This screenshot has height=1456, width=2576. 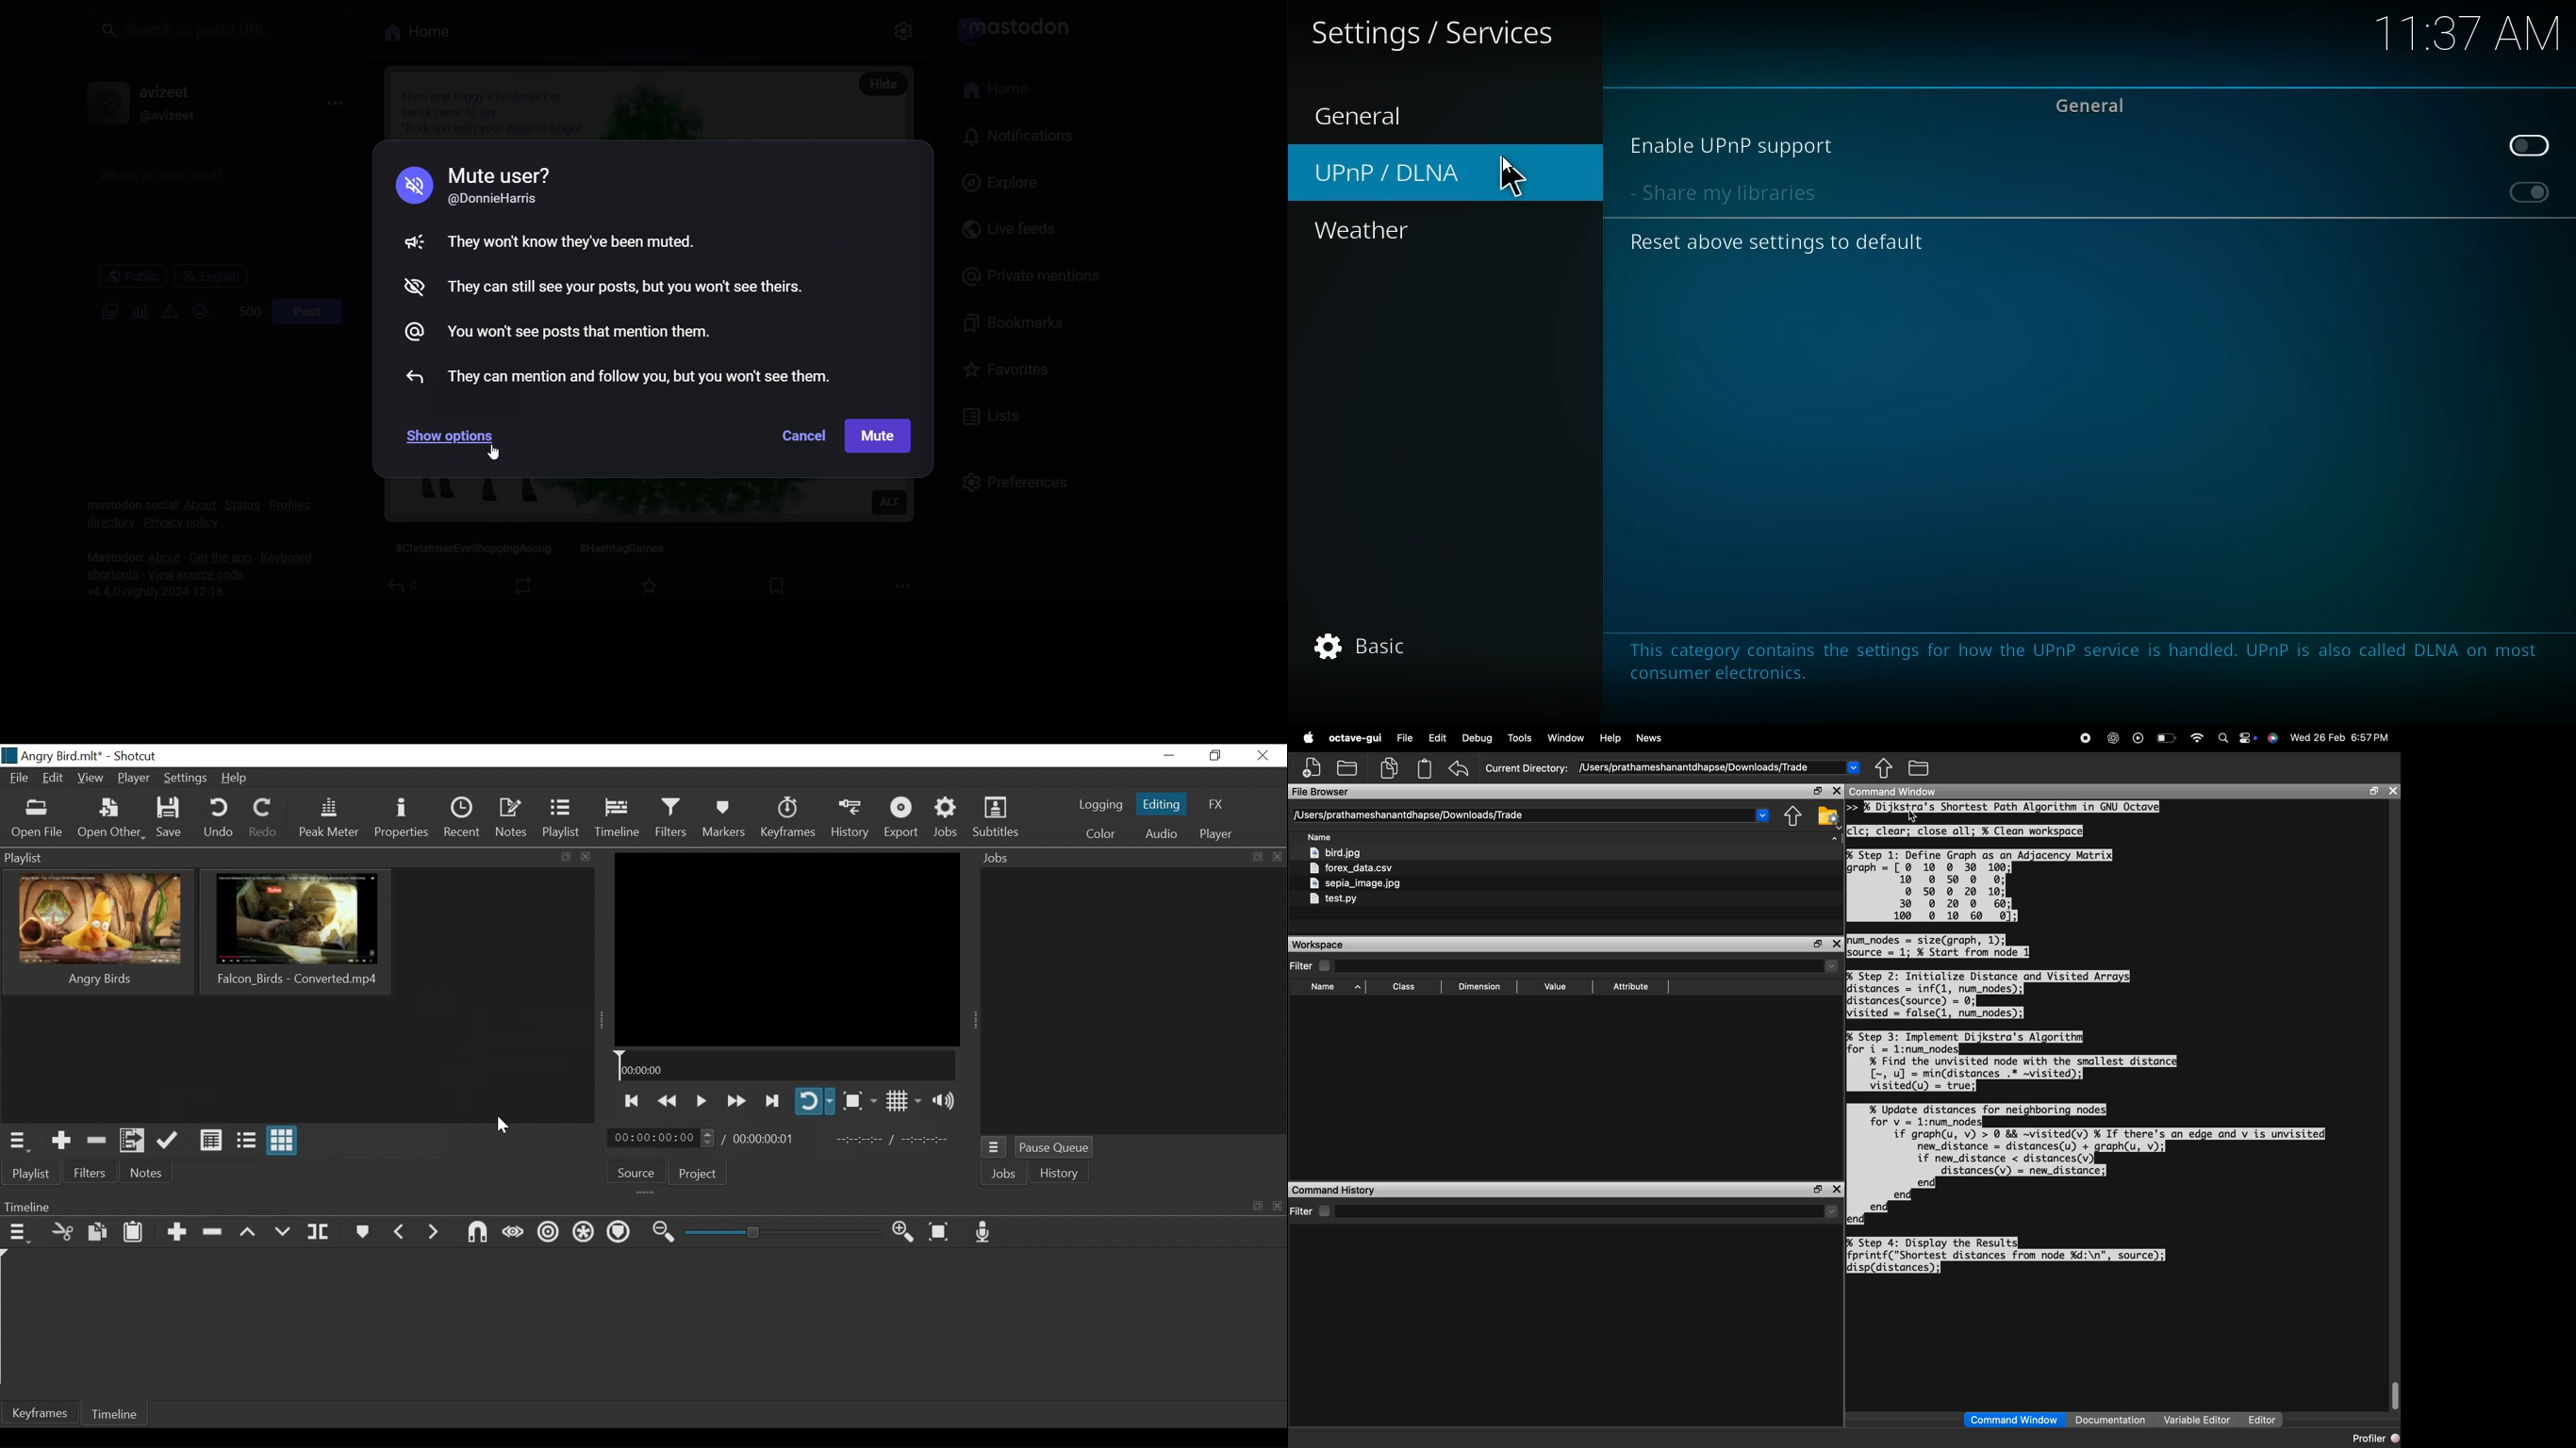 I want to click on Save, so click(x=170, y=819).